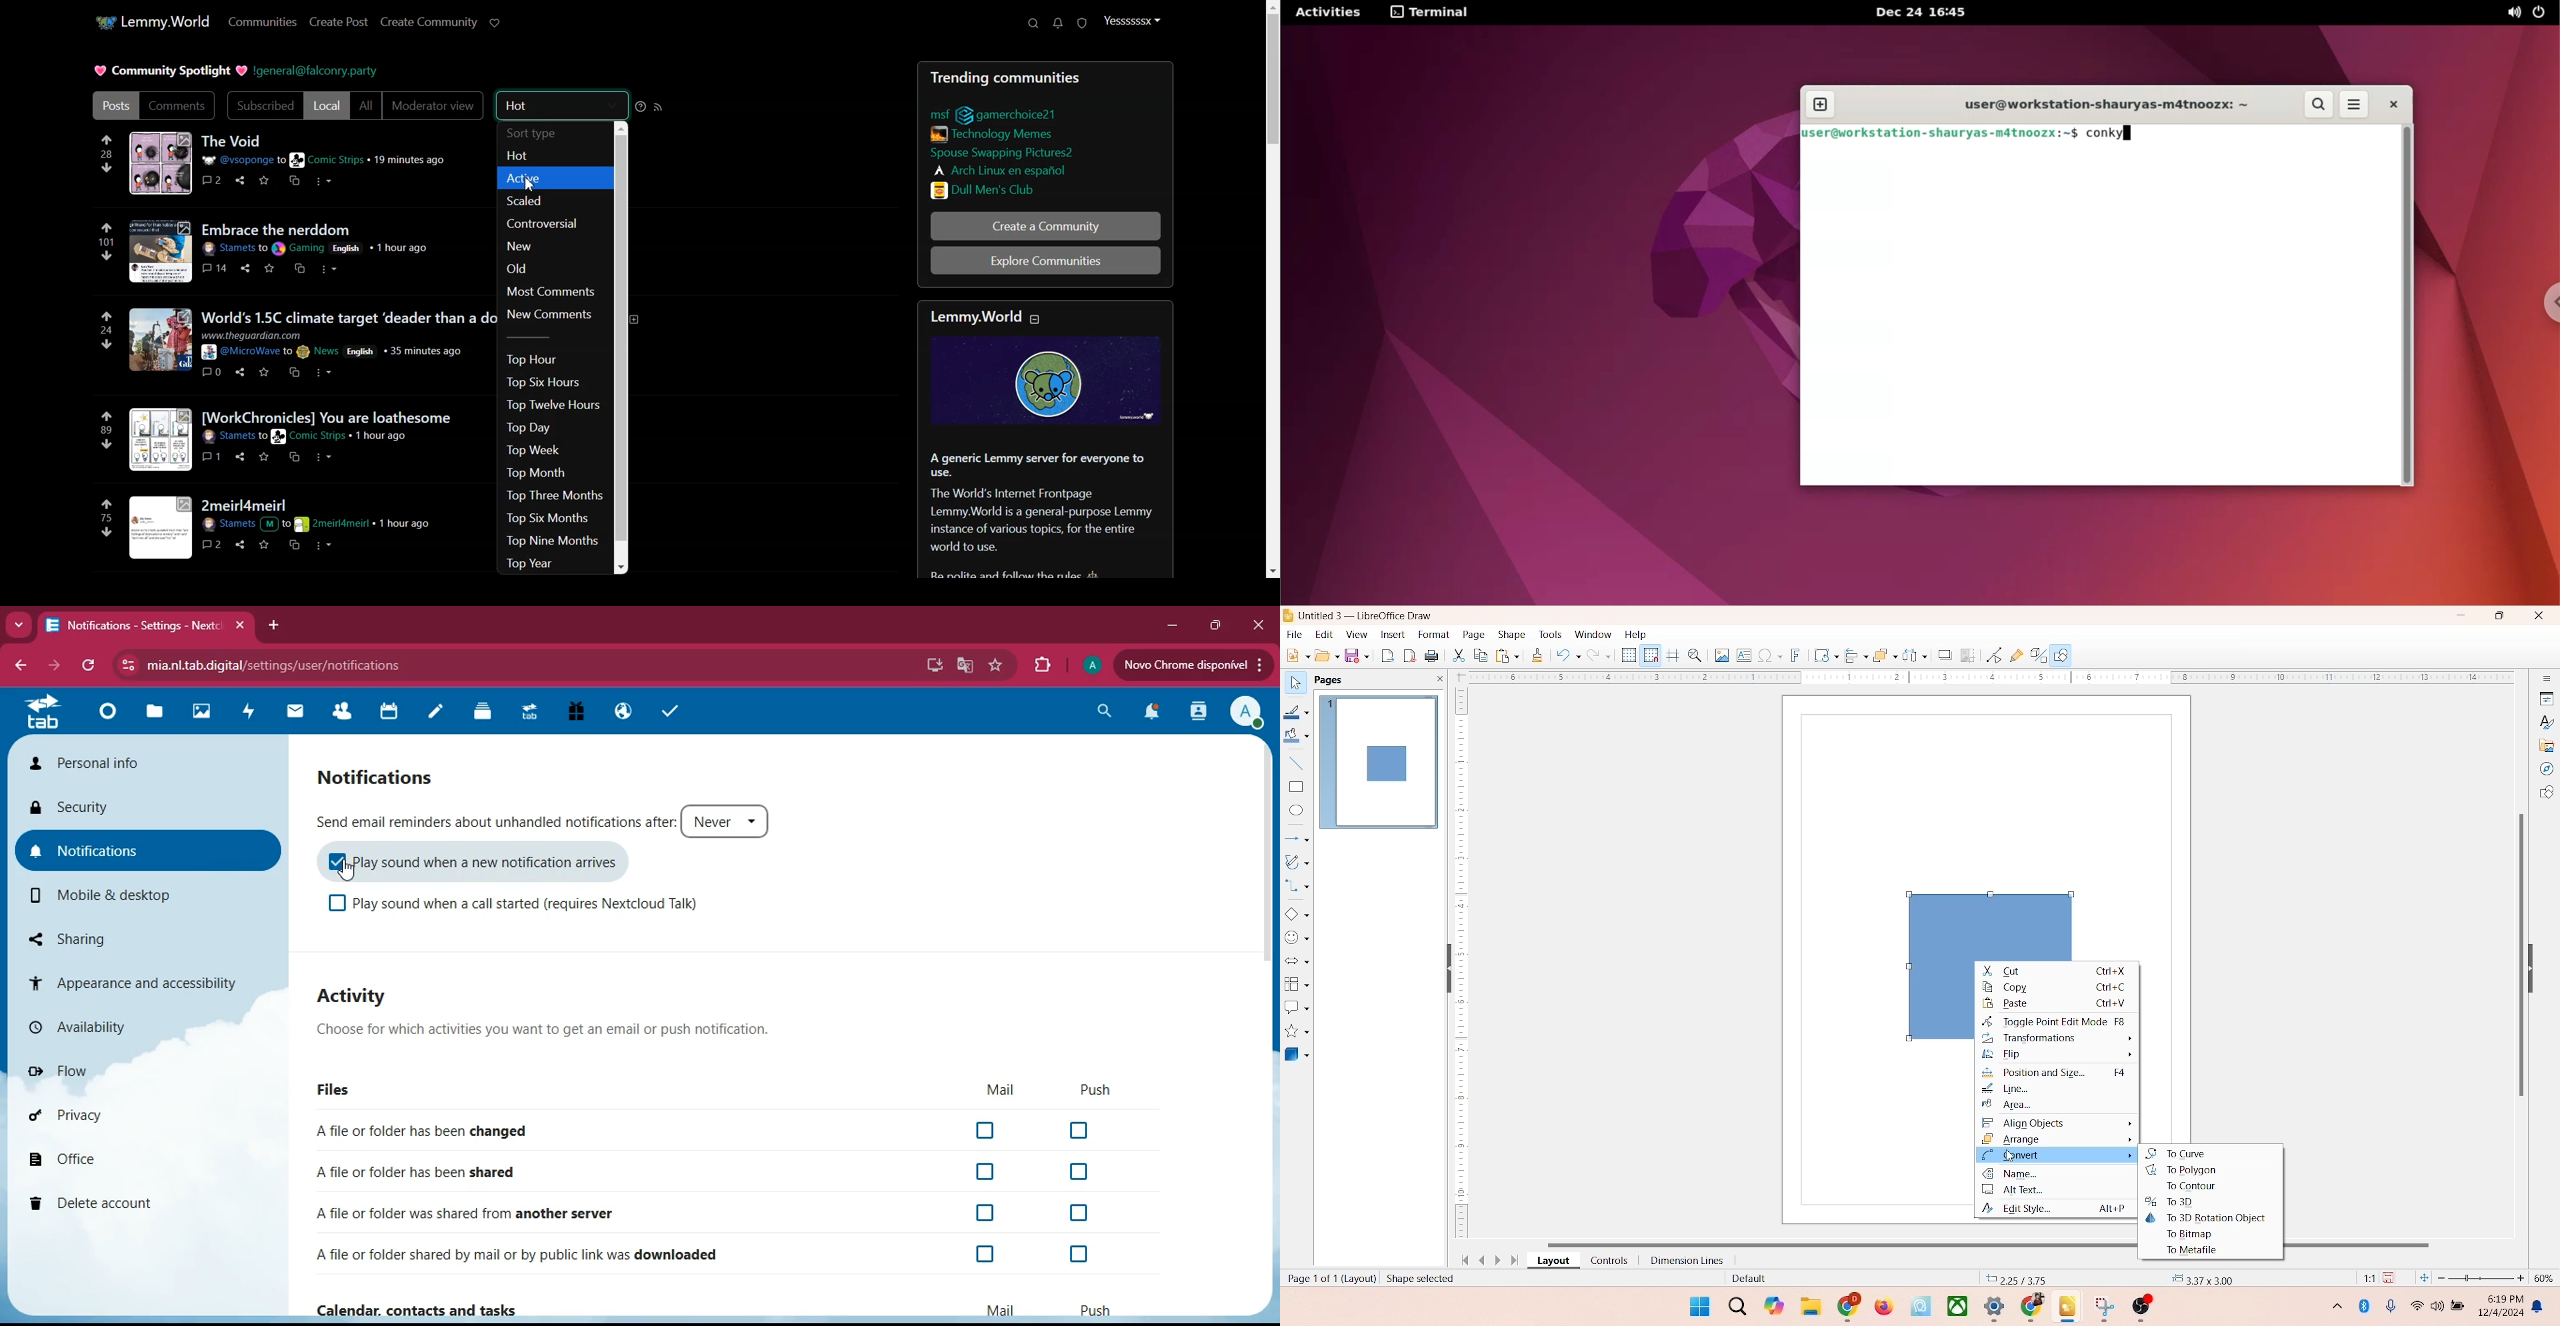 This screenshot has width=2576, height=1344. I want to click on another server, so click(473, 1213).